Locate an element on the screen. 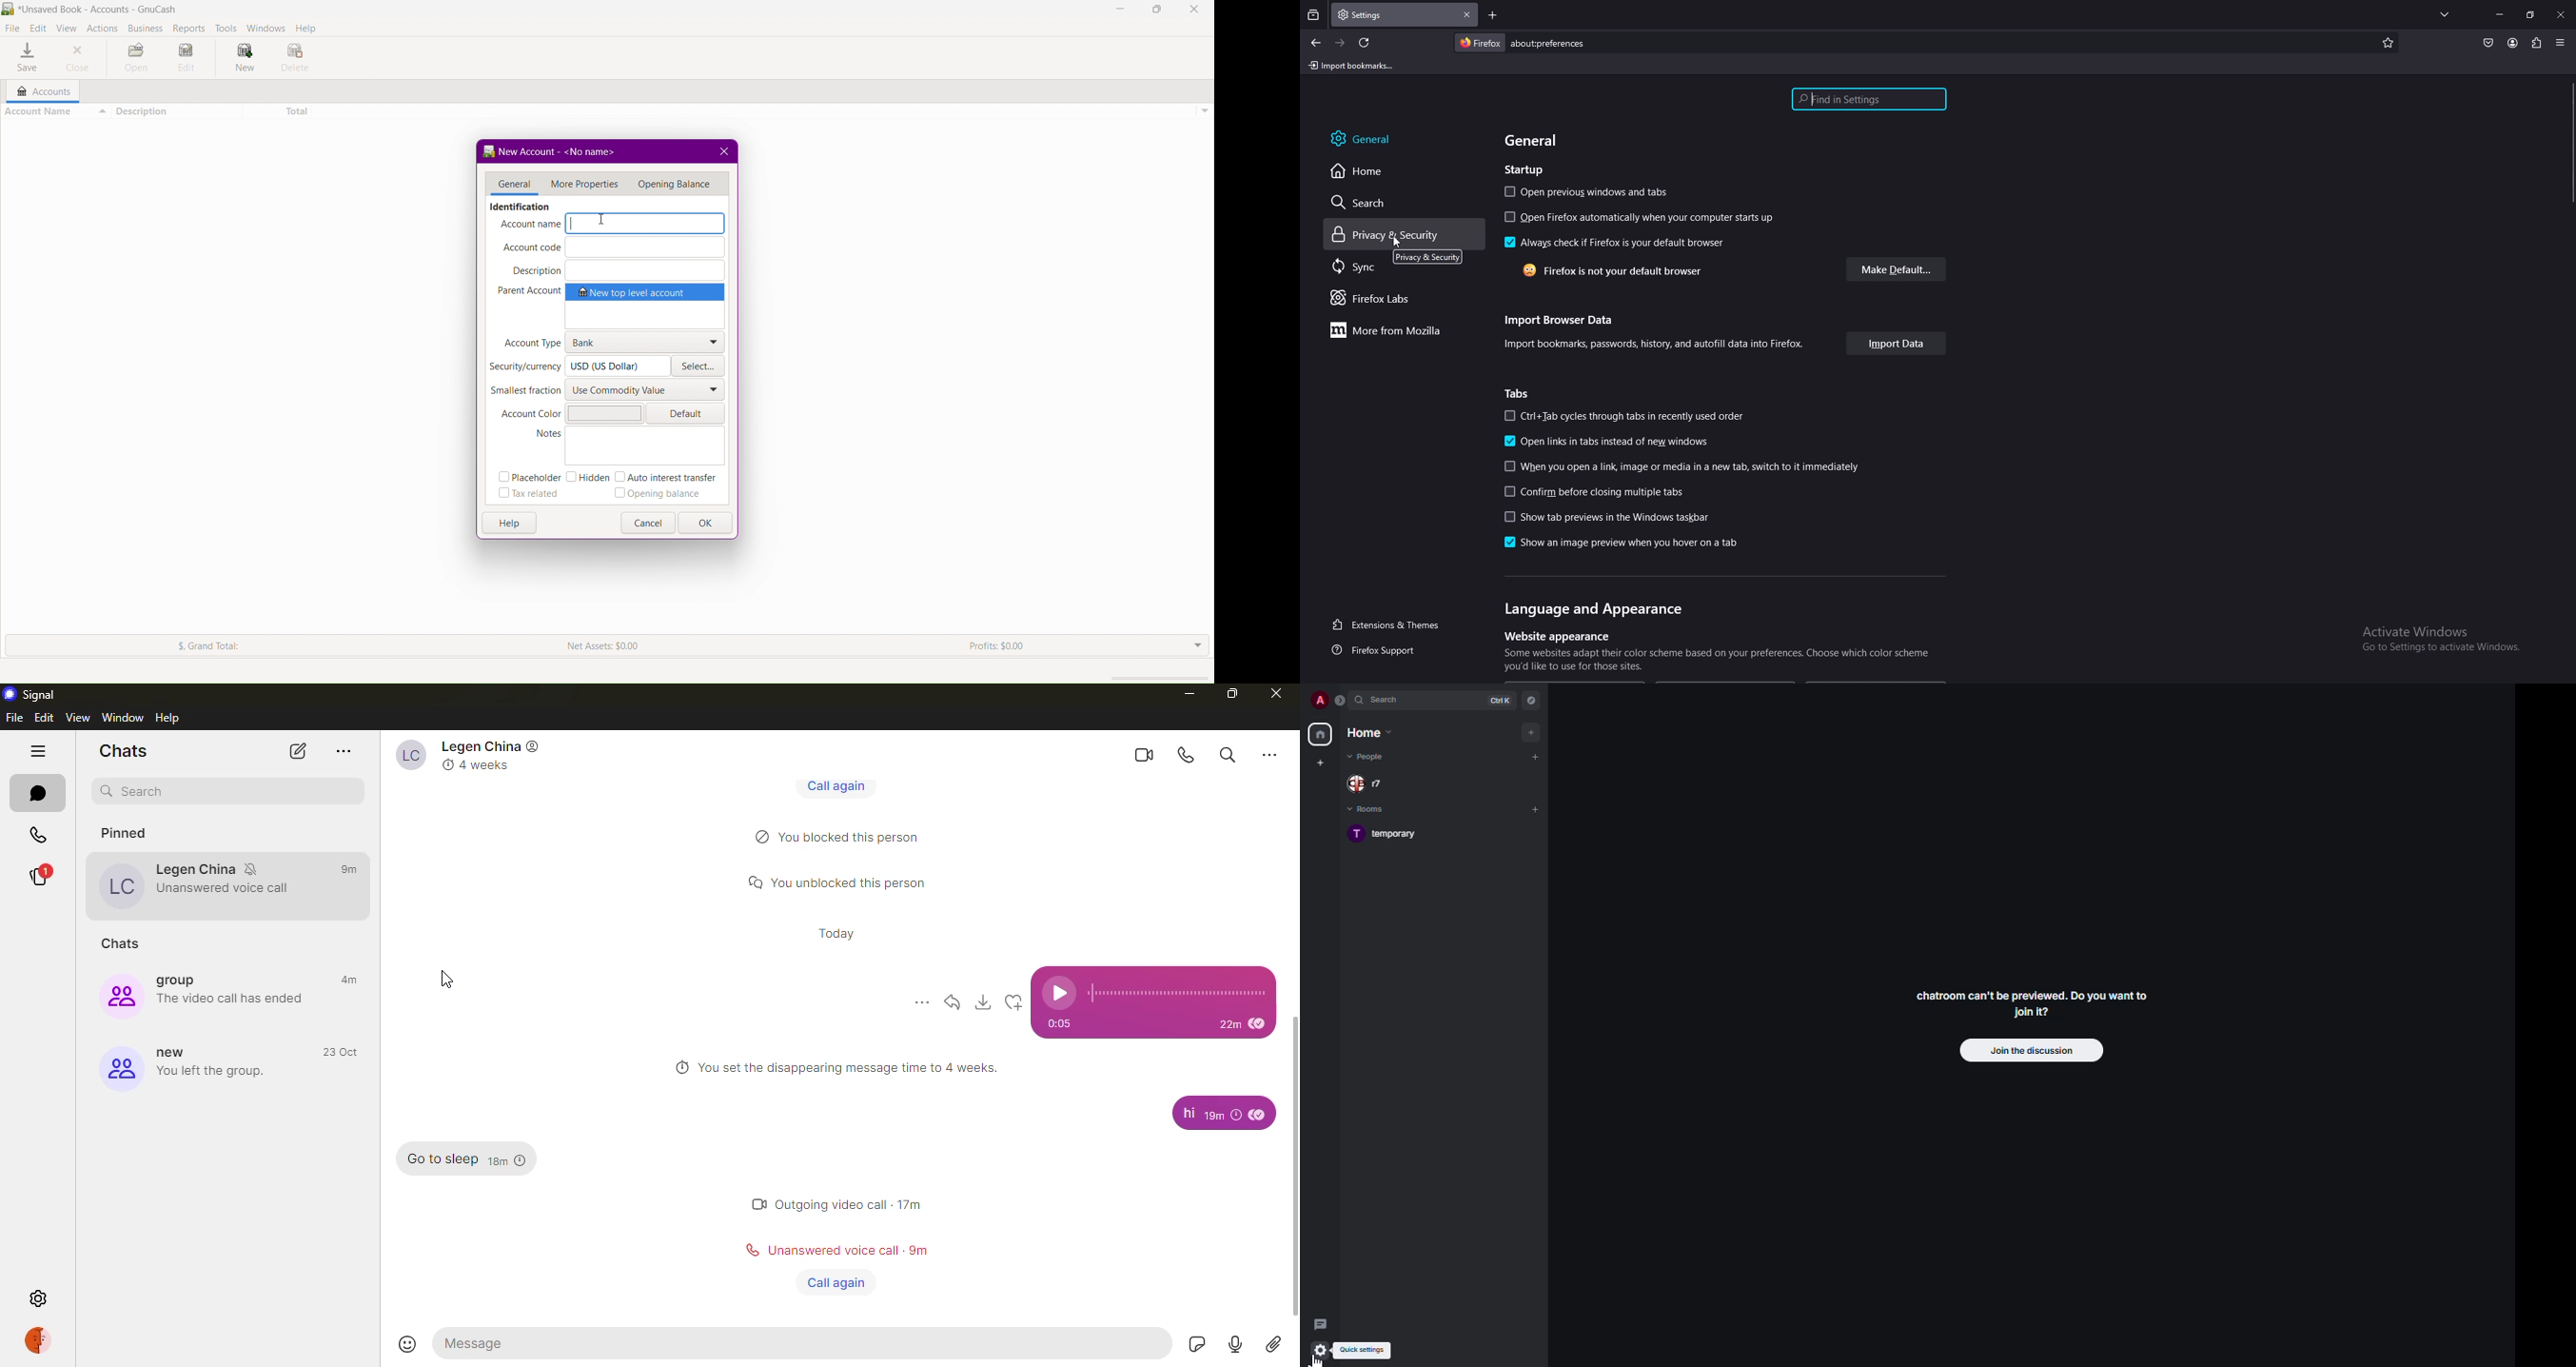 The height and width of the screenshot is (1372, 2576). new chat is located at coordinates (296, 752).